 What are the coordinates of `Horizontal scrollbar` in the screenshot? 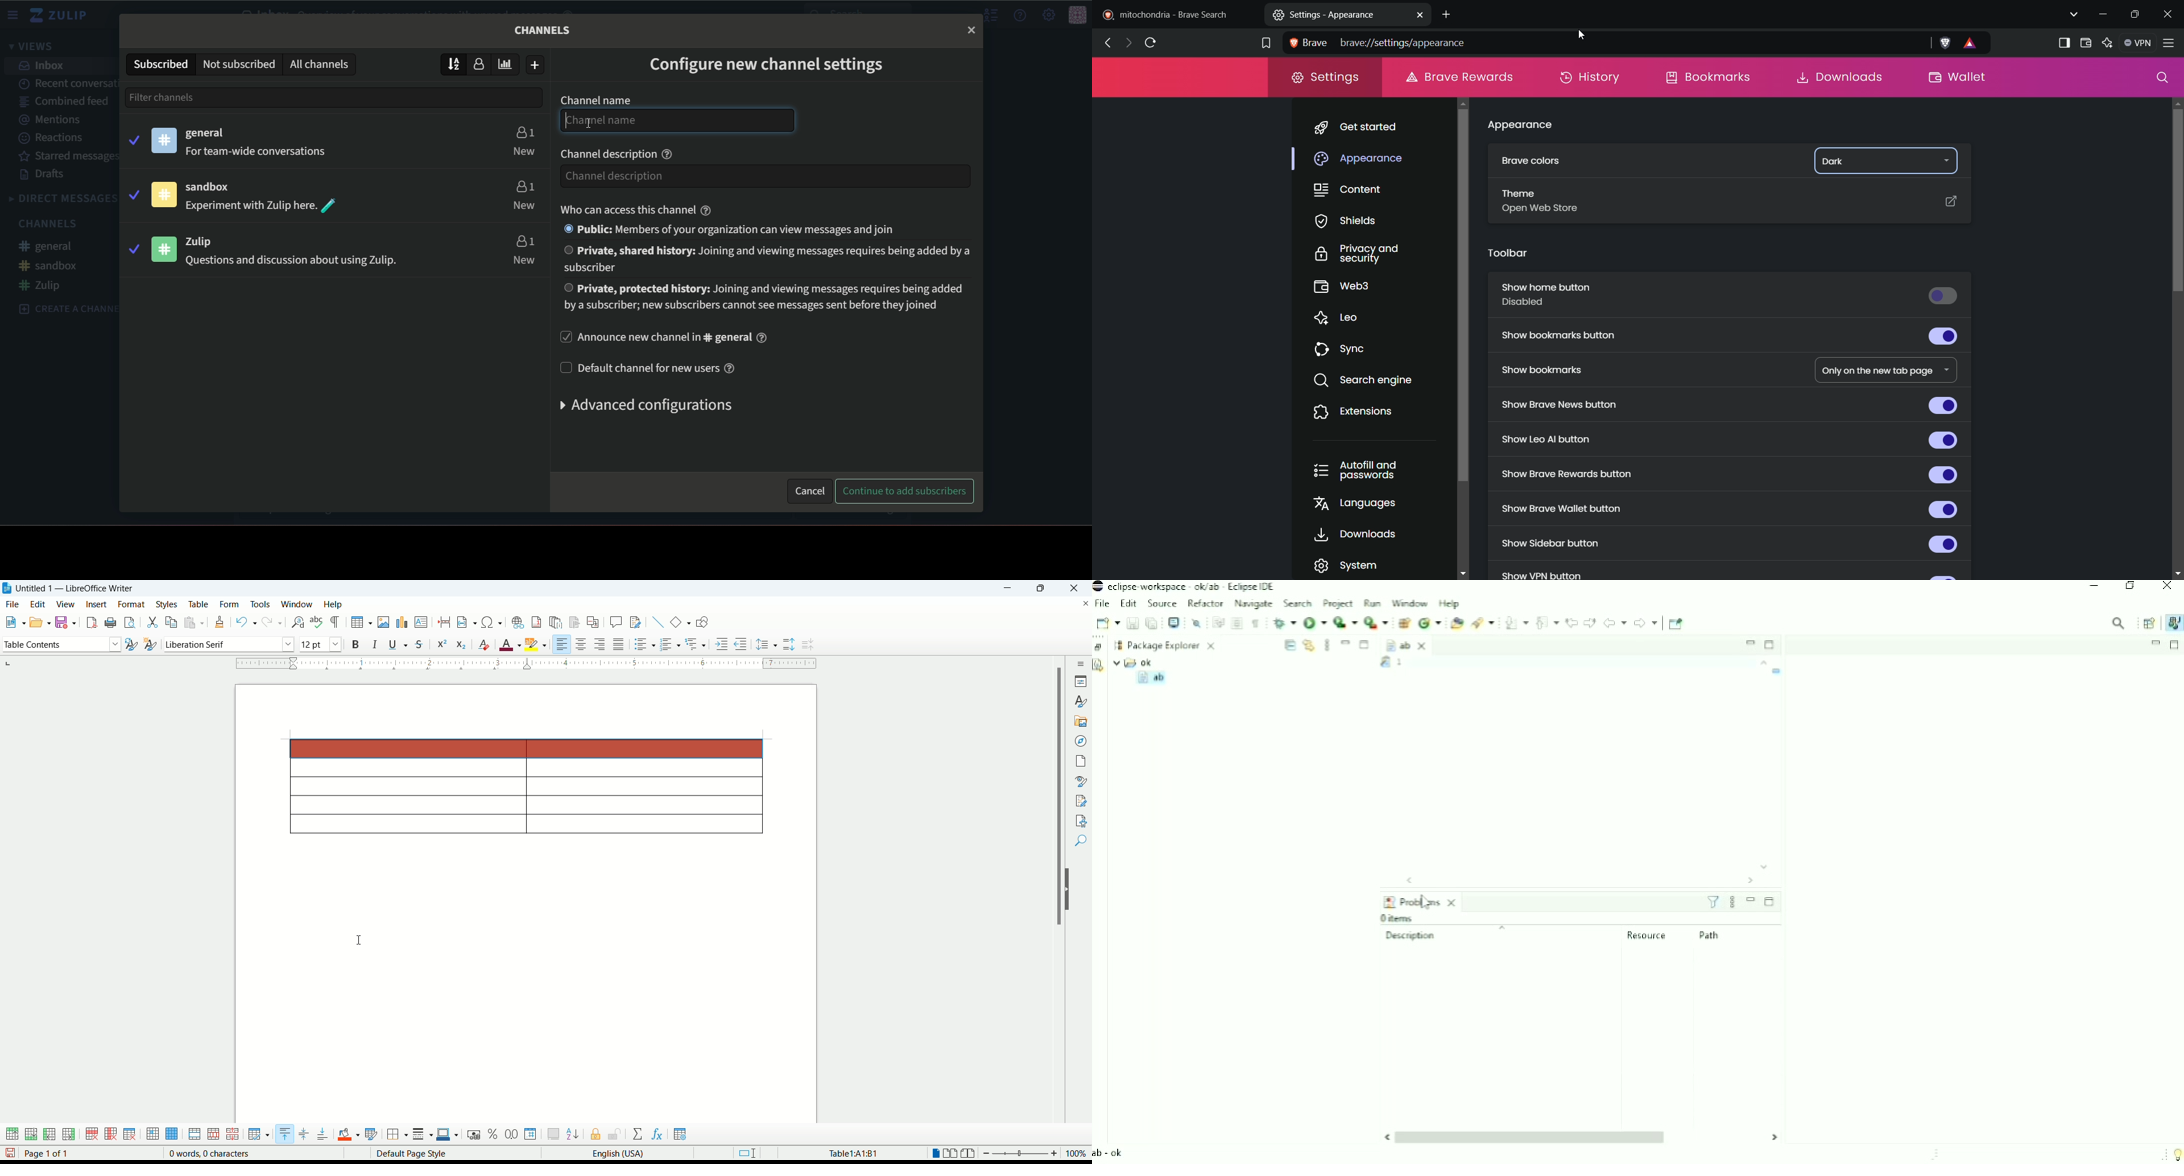 It's located at (1580, 1137).